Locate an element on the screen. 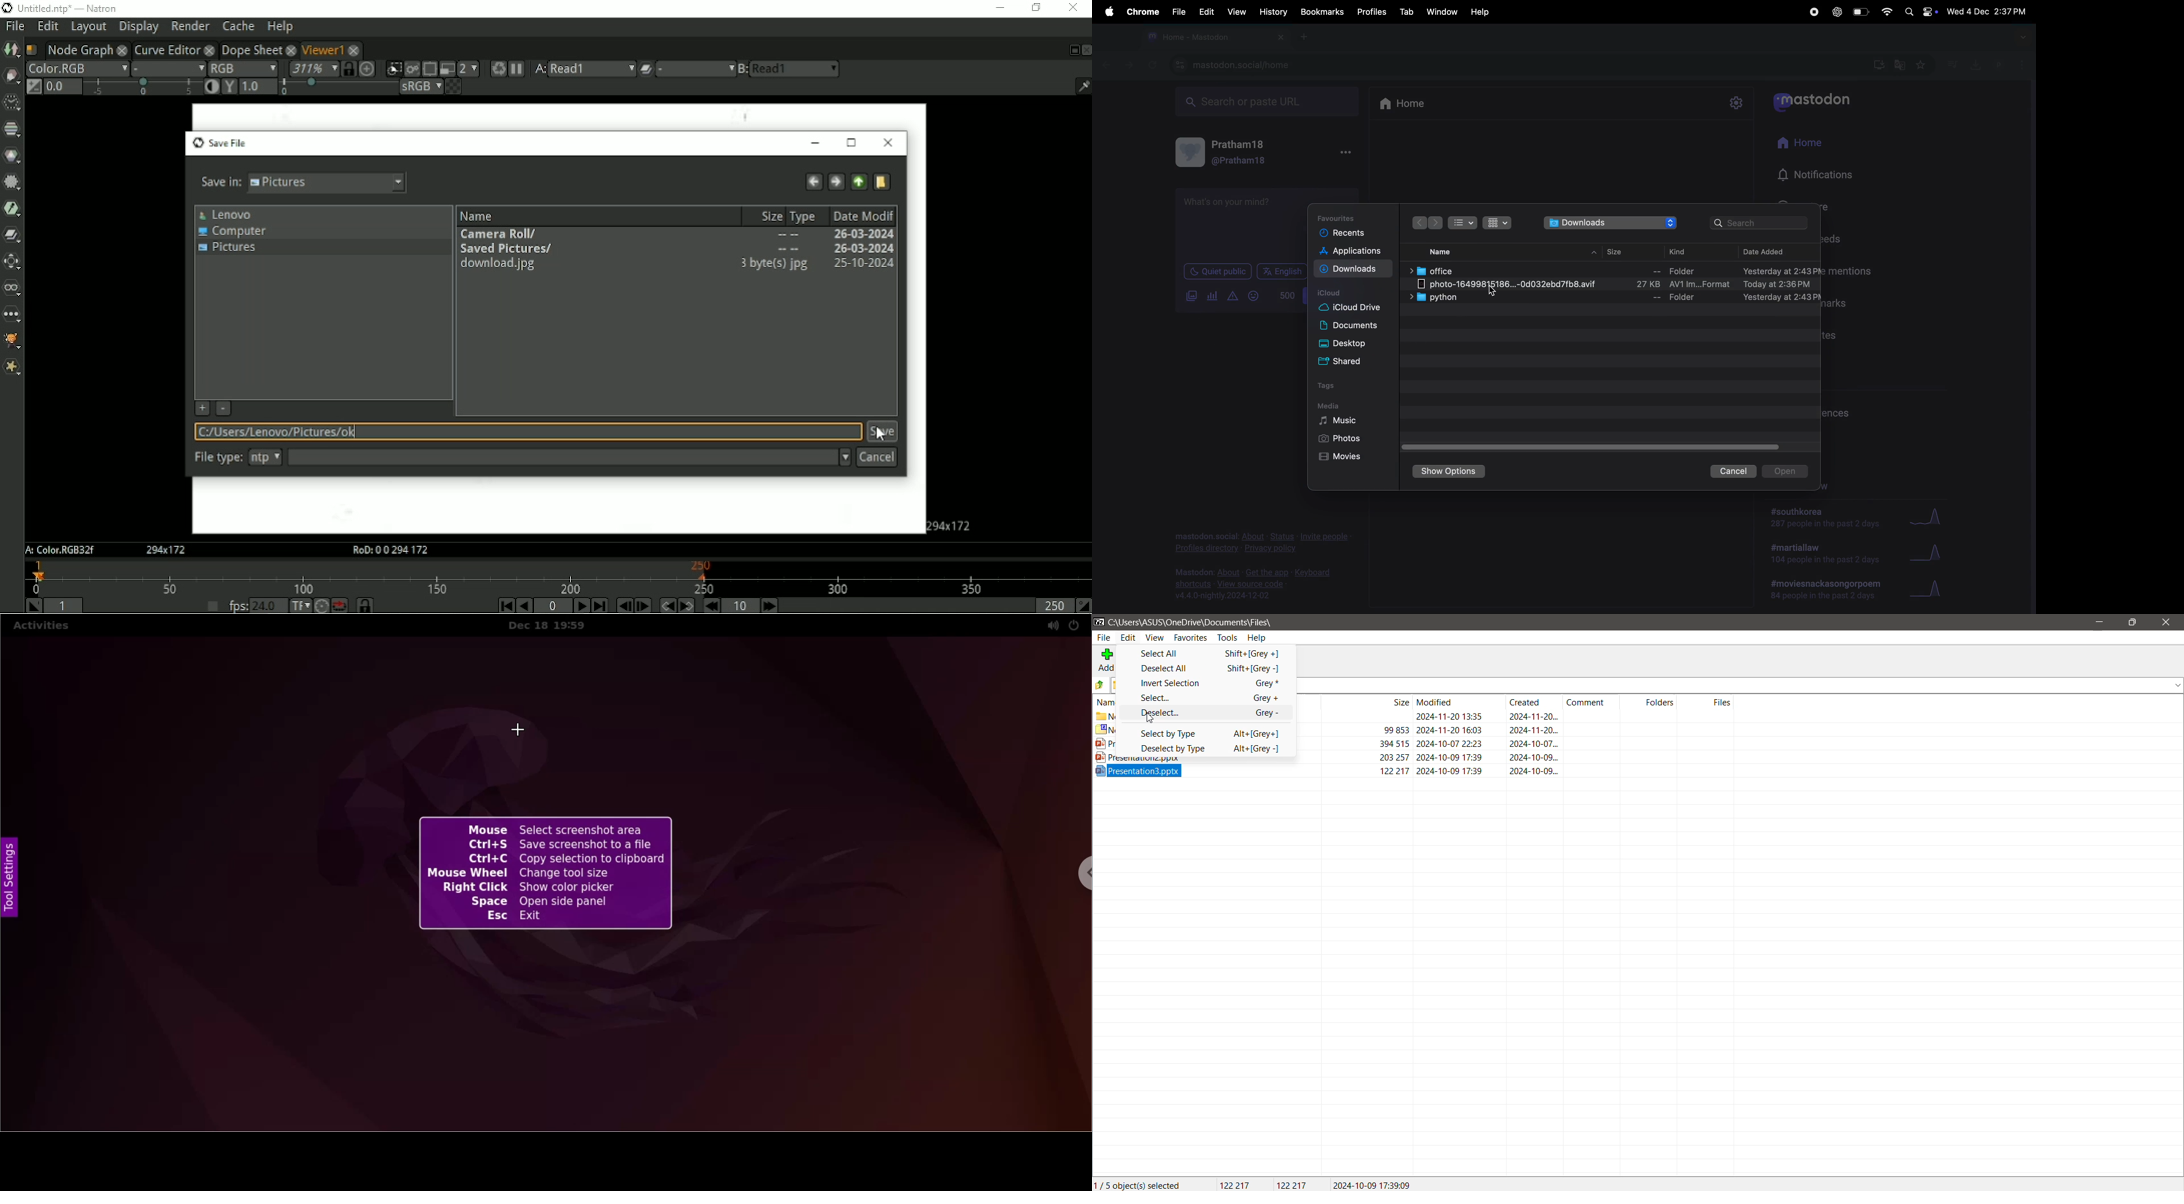 This screenshot has width=2184, height=1204. show options is located at coordinates (1448, 471).